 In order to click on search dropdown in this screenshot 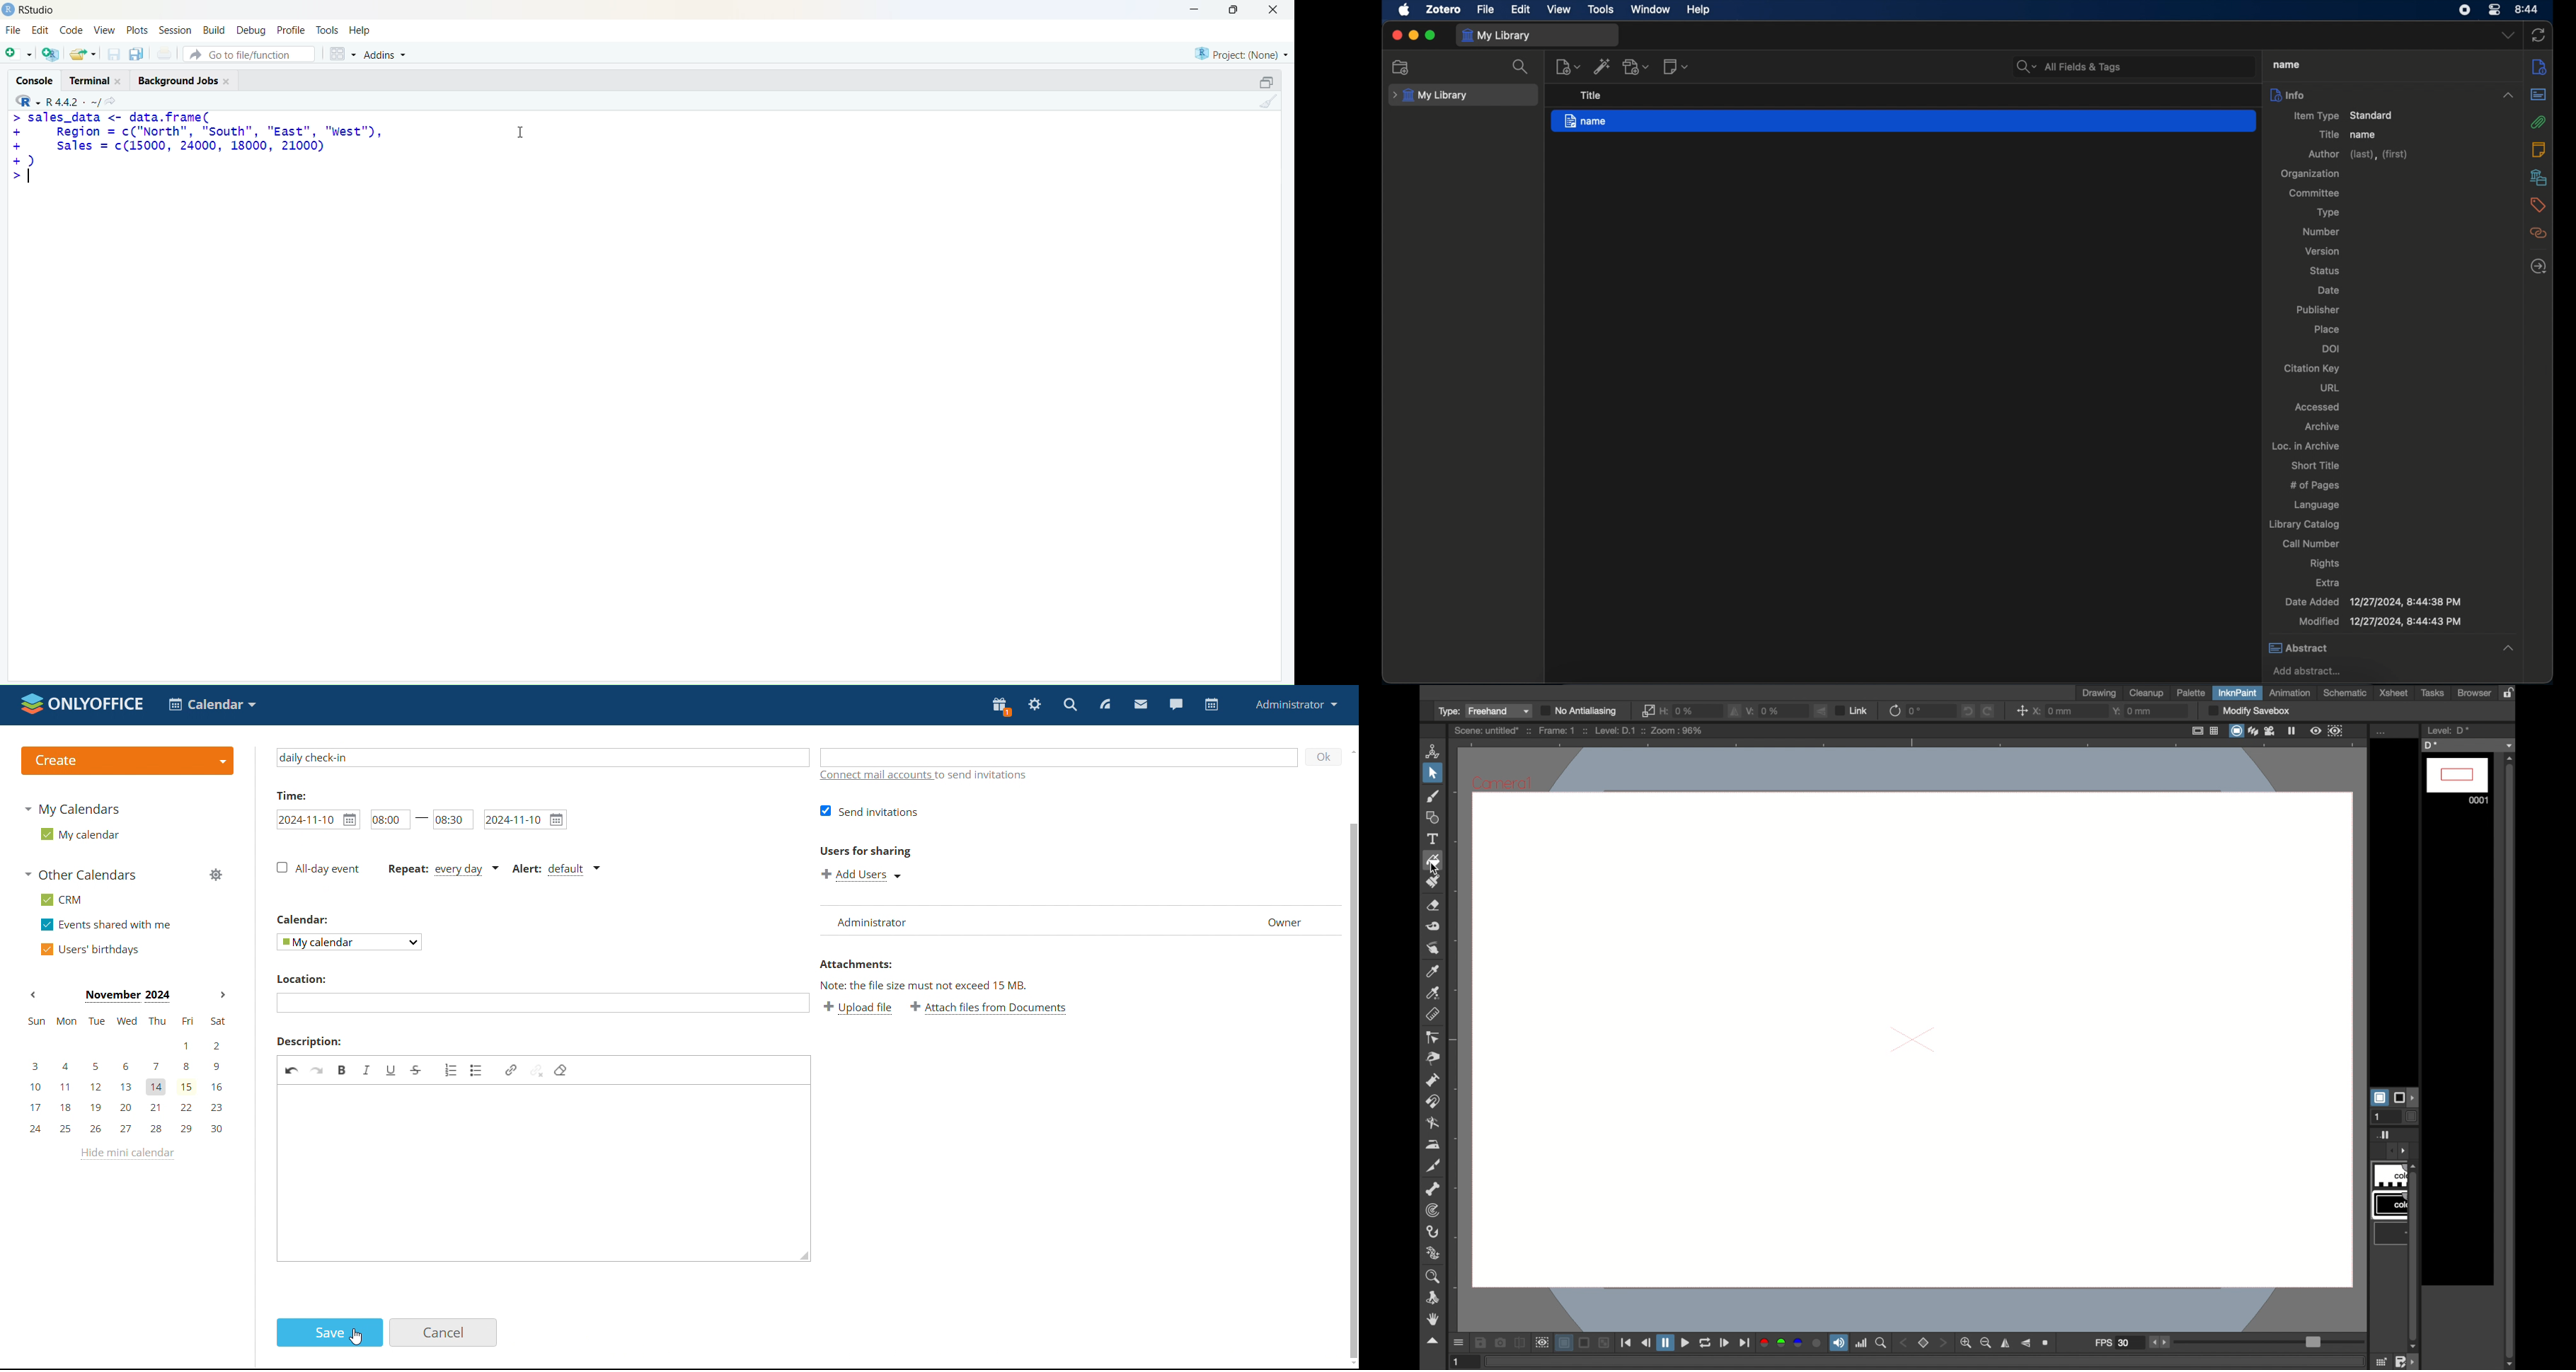, I will do `click(2025, 67)`.